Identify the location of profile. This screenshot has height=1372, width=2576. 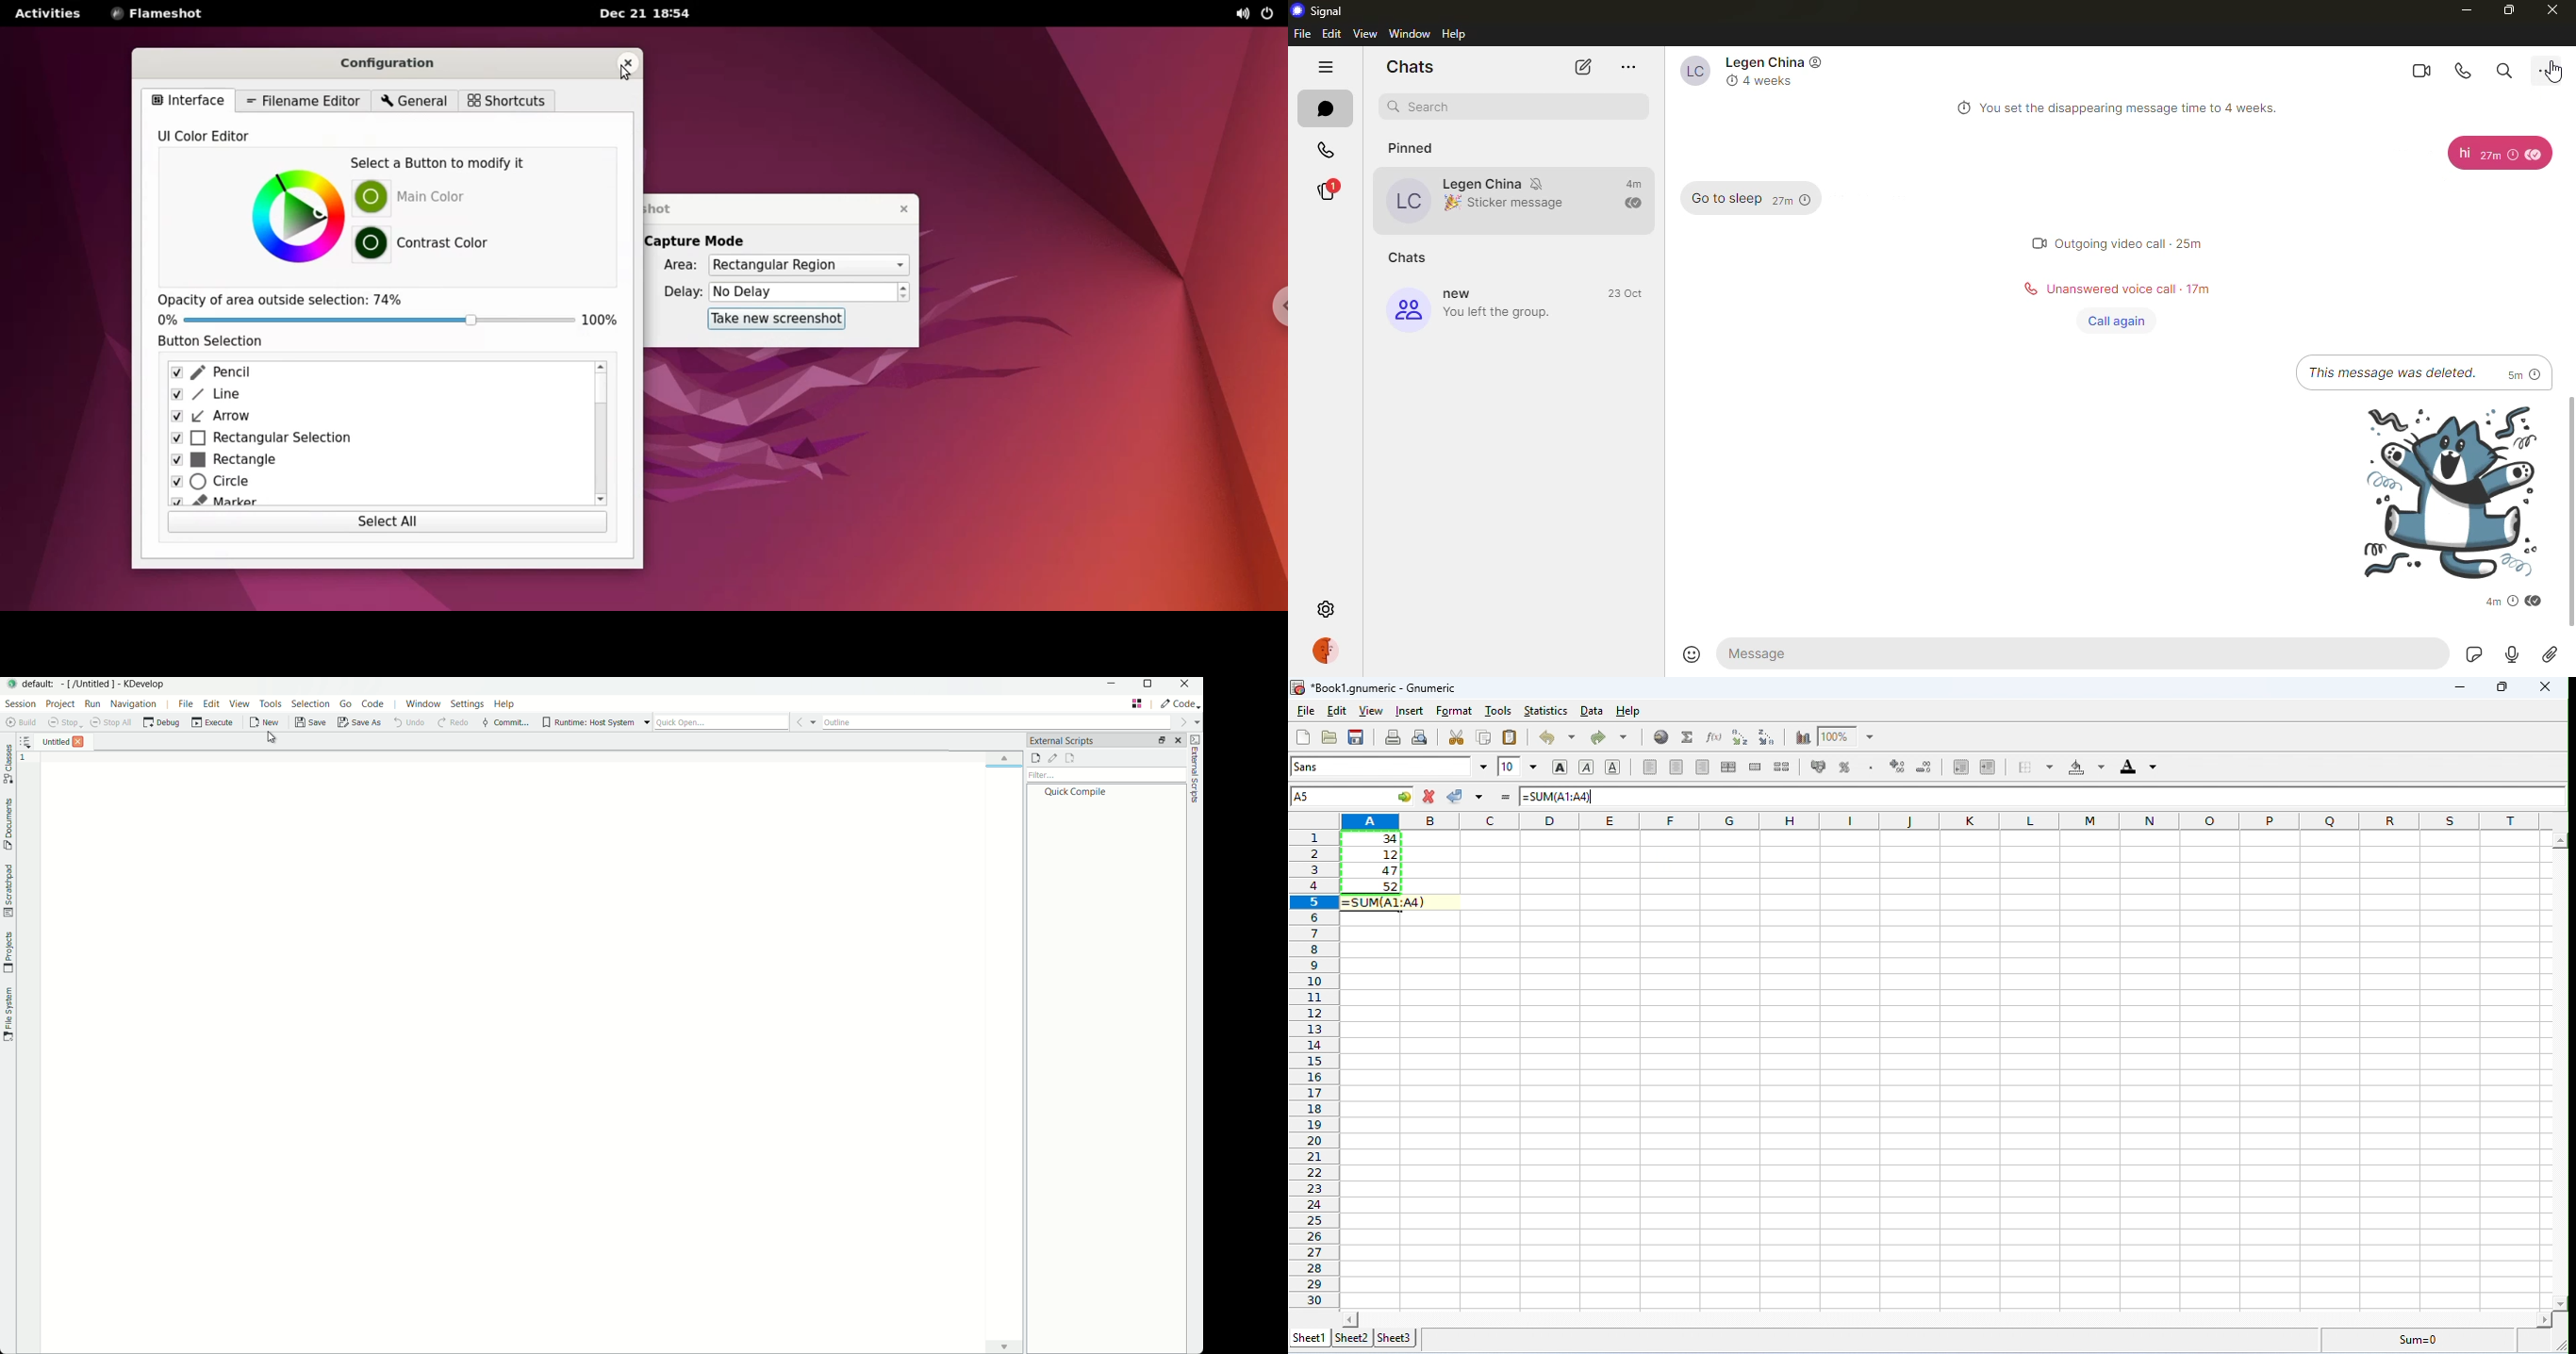
(1689, 71).